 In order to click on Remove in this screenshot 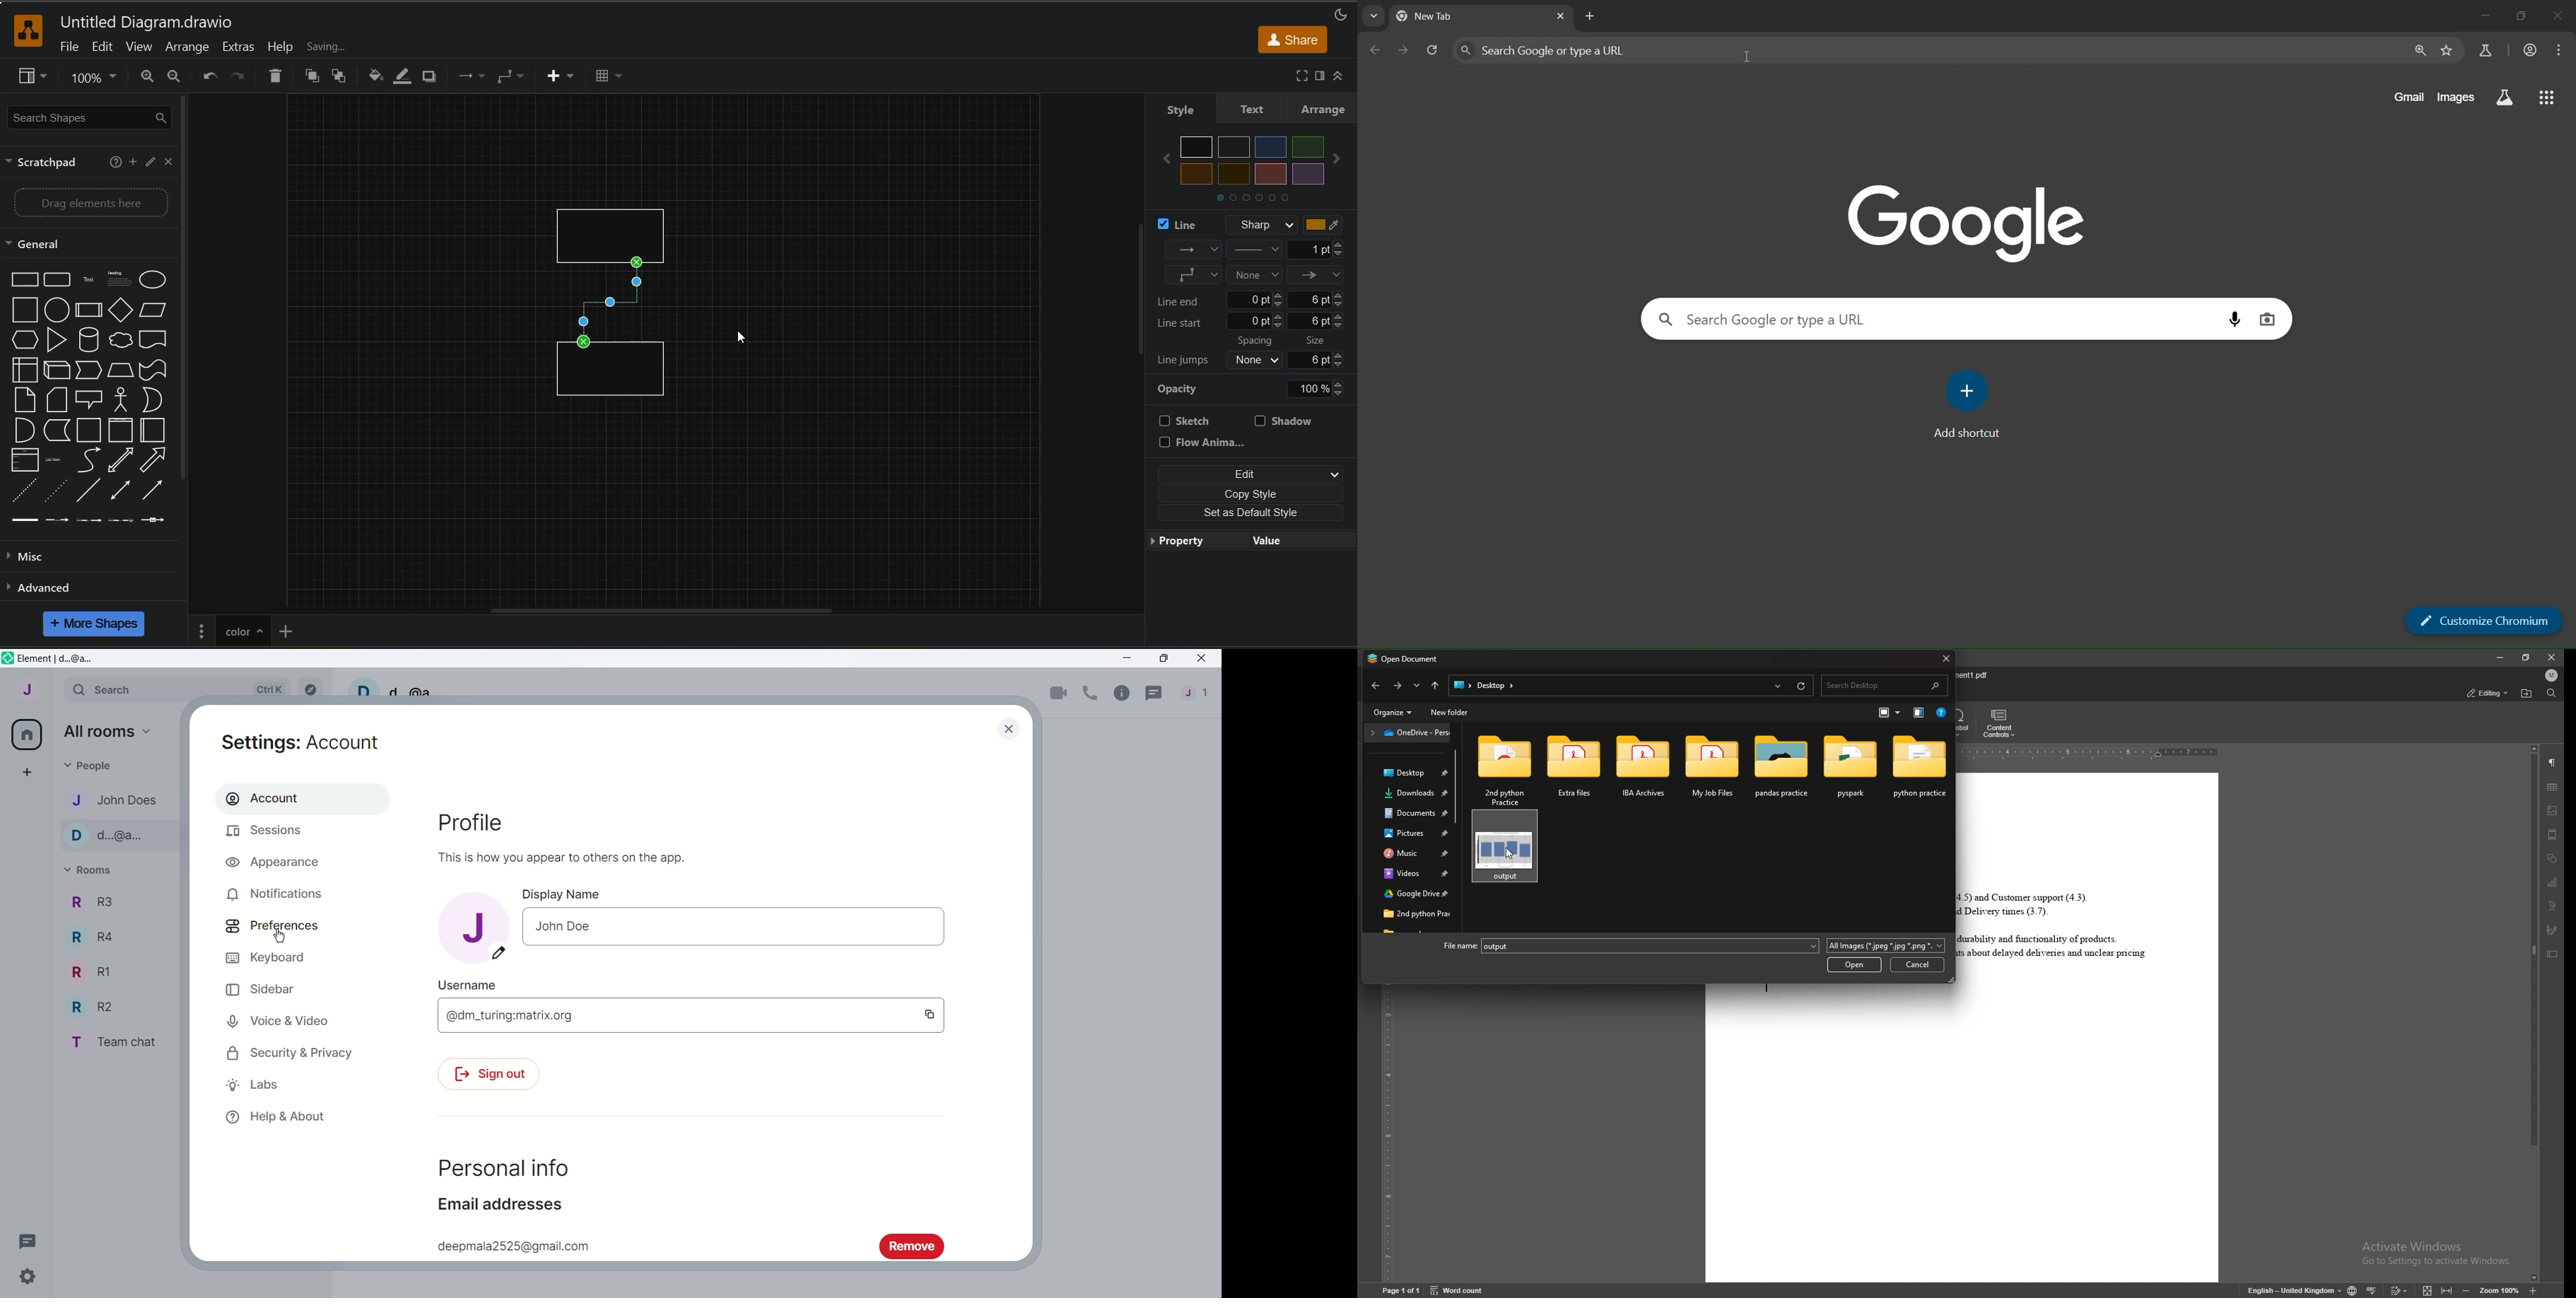, I will do `click(910, 1247)`.